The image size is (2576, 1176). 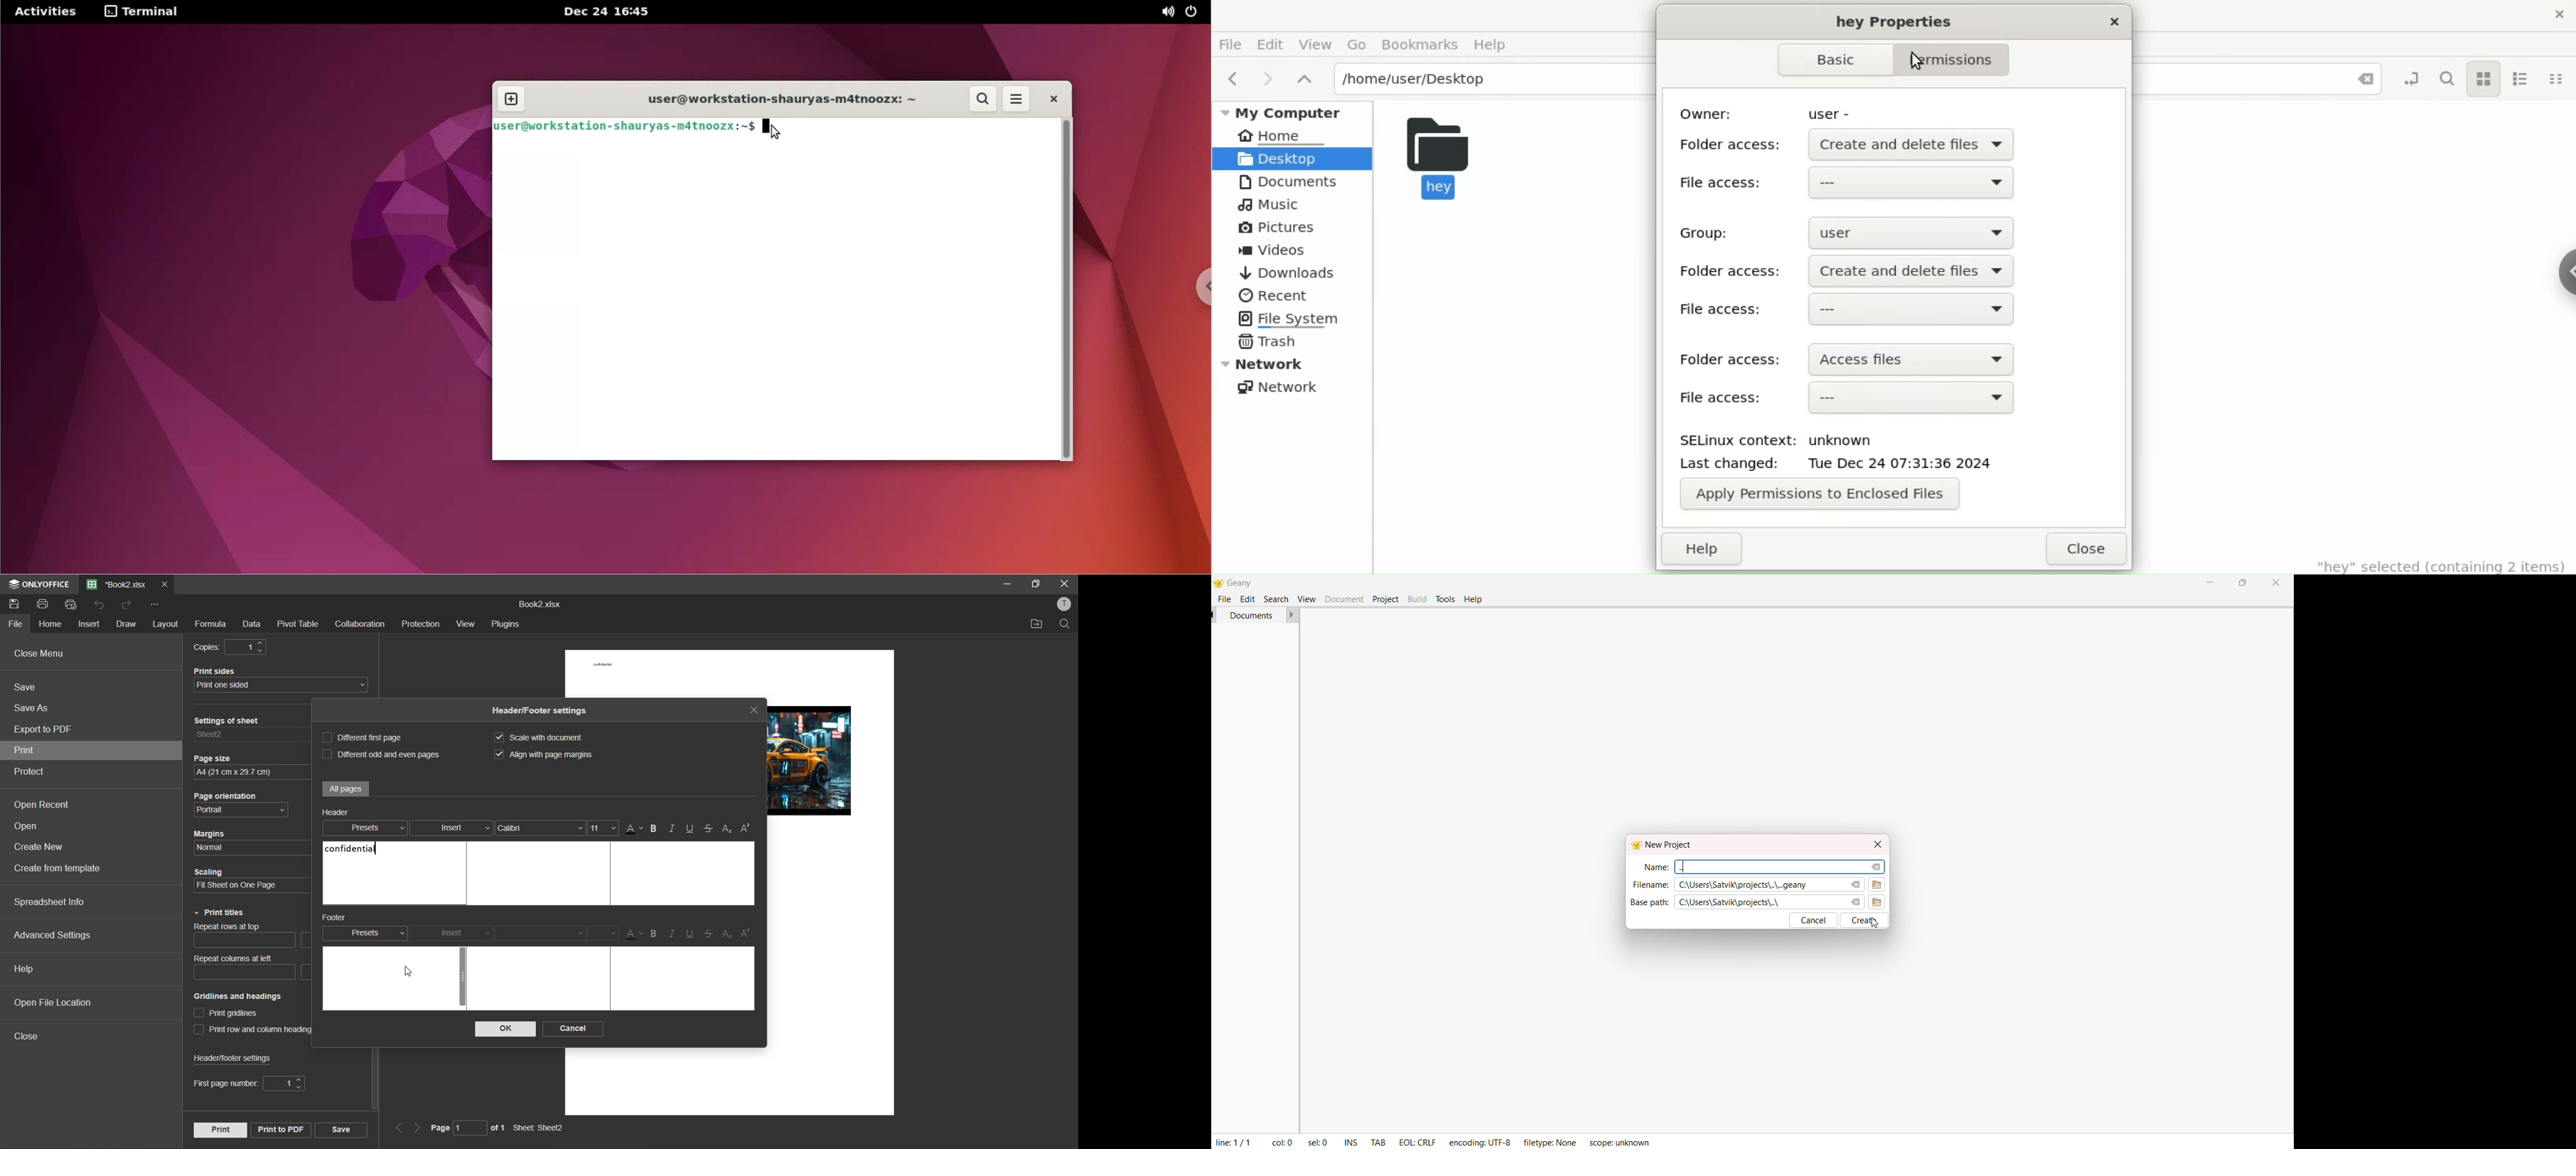 I want to click on Videos, so click(x=1274, y=250).